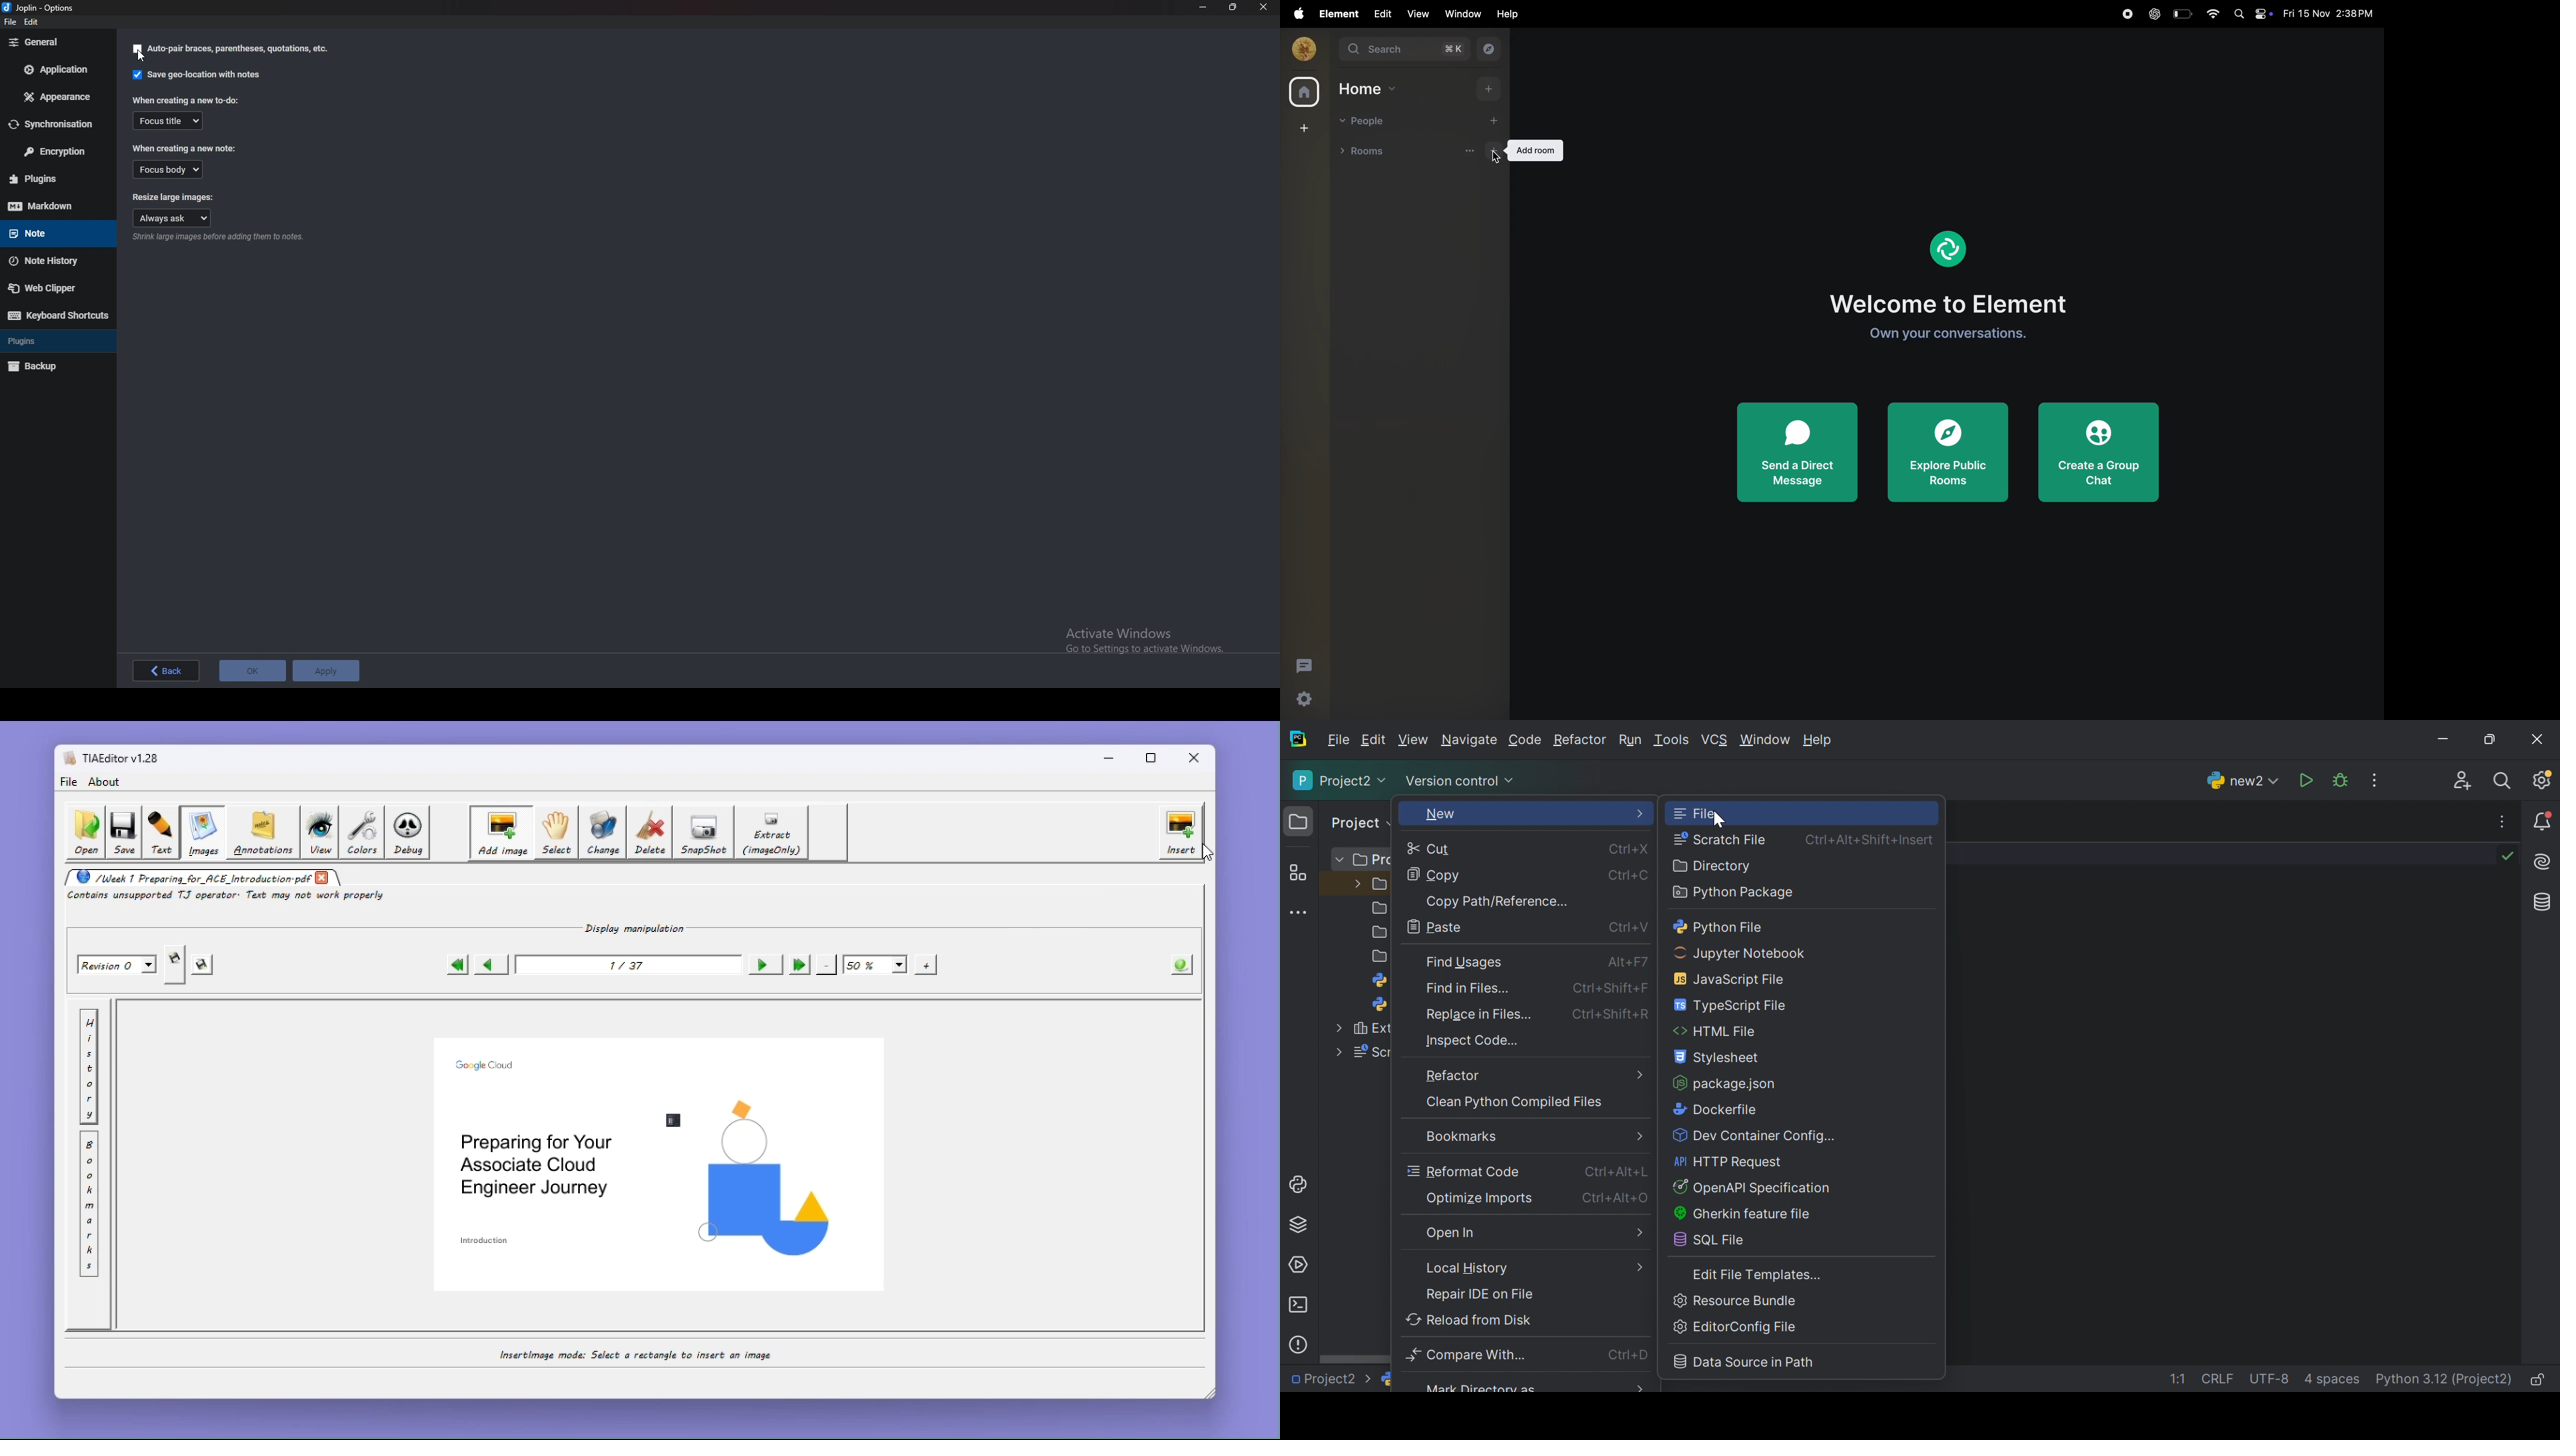  What do you see at coordinates (196, 75) in the screenshot?
I see `Save geo location with notes` at bounding box center [196, 75].